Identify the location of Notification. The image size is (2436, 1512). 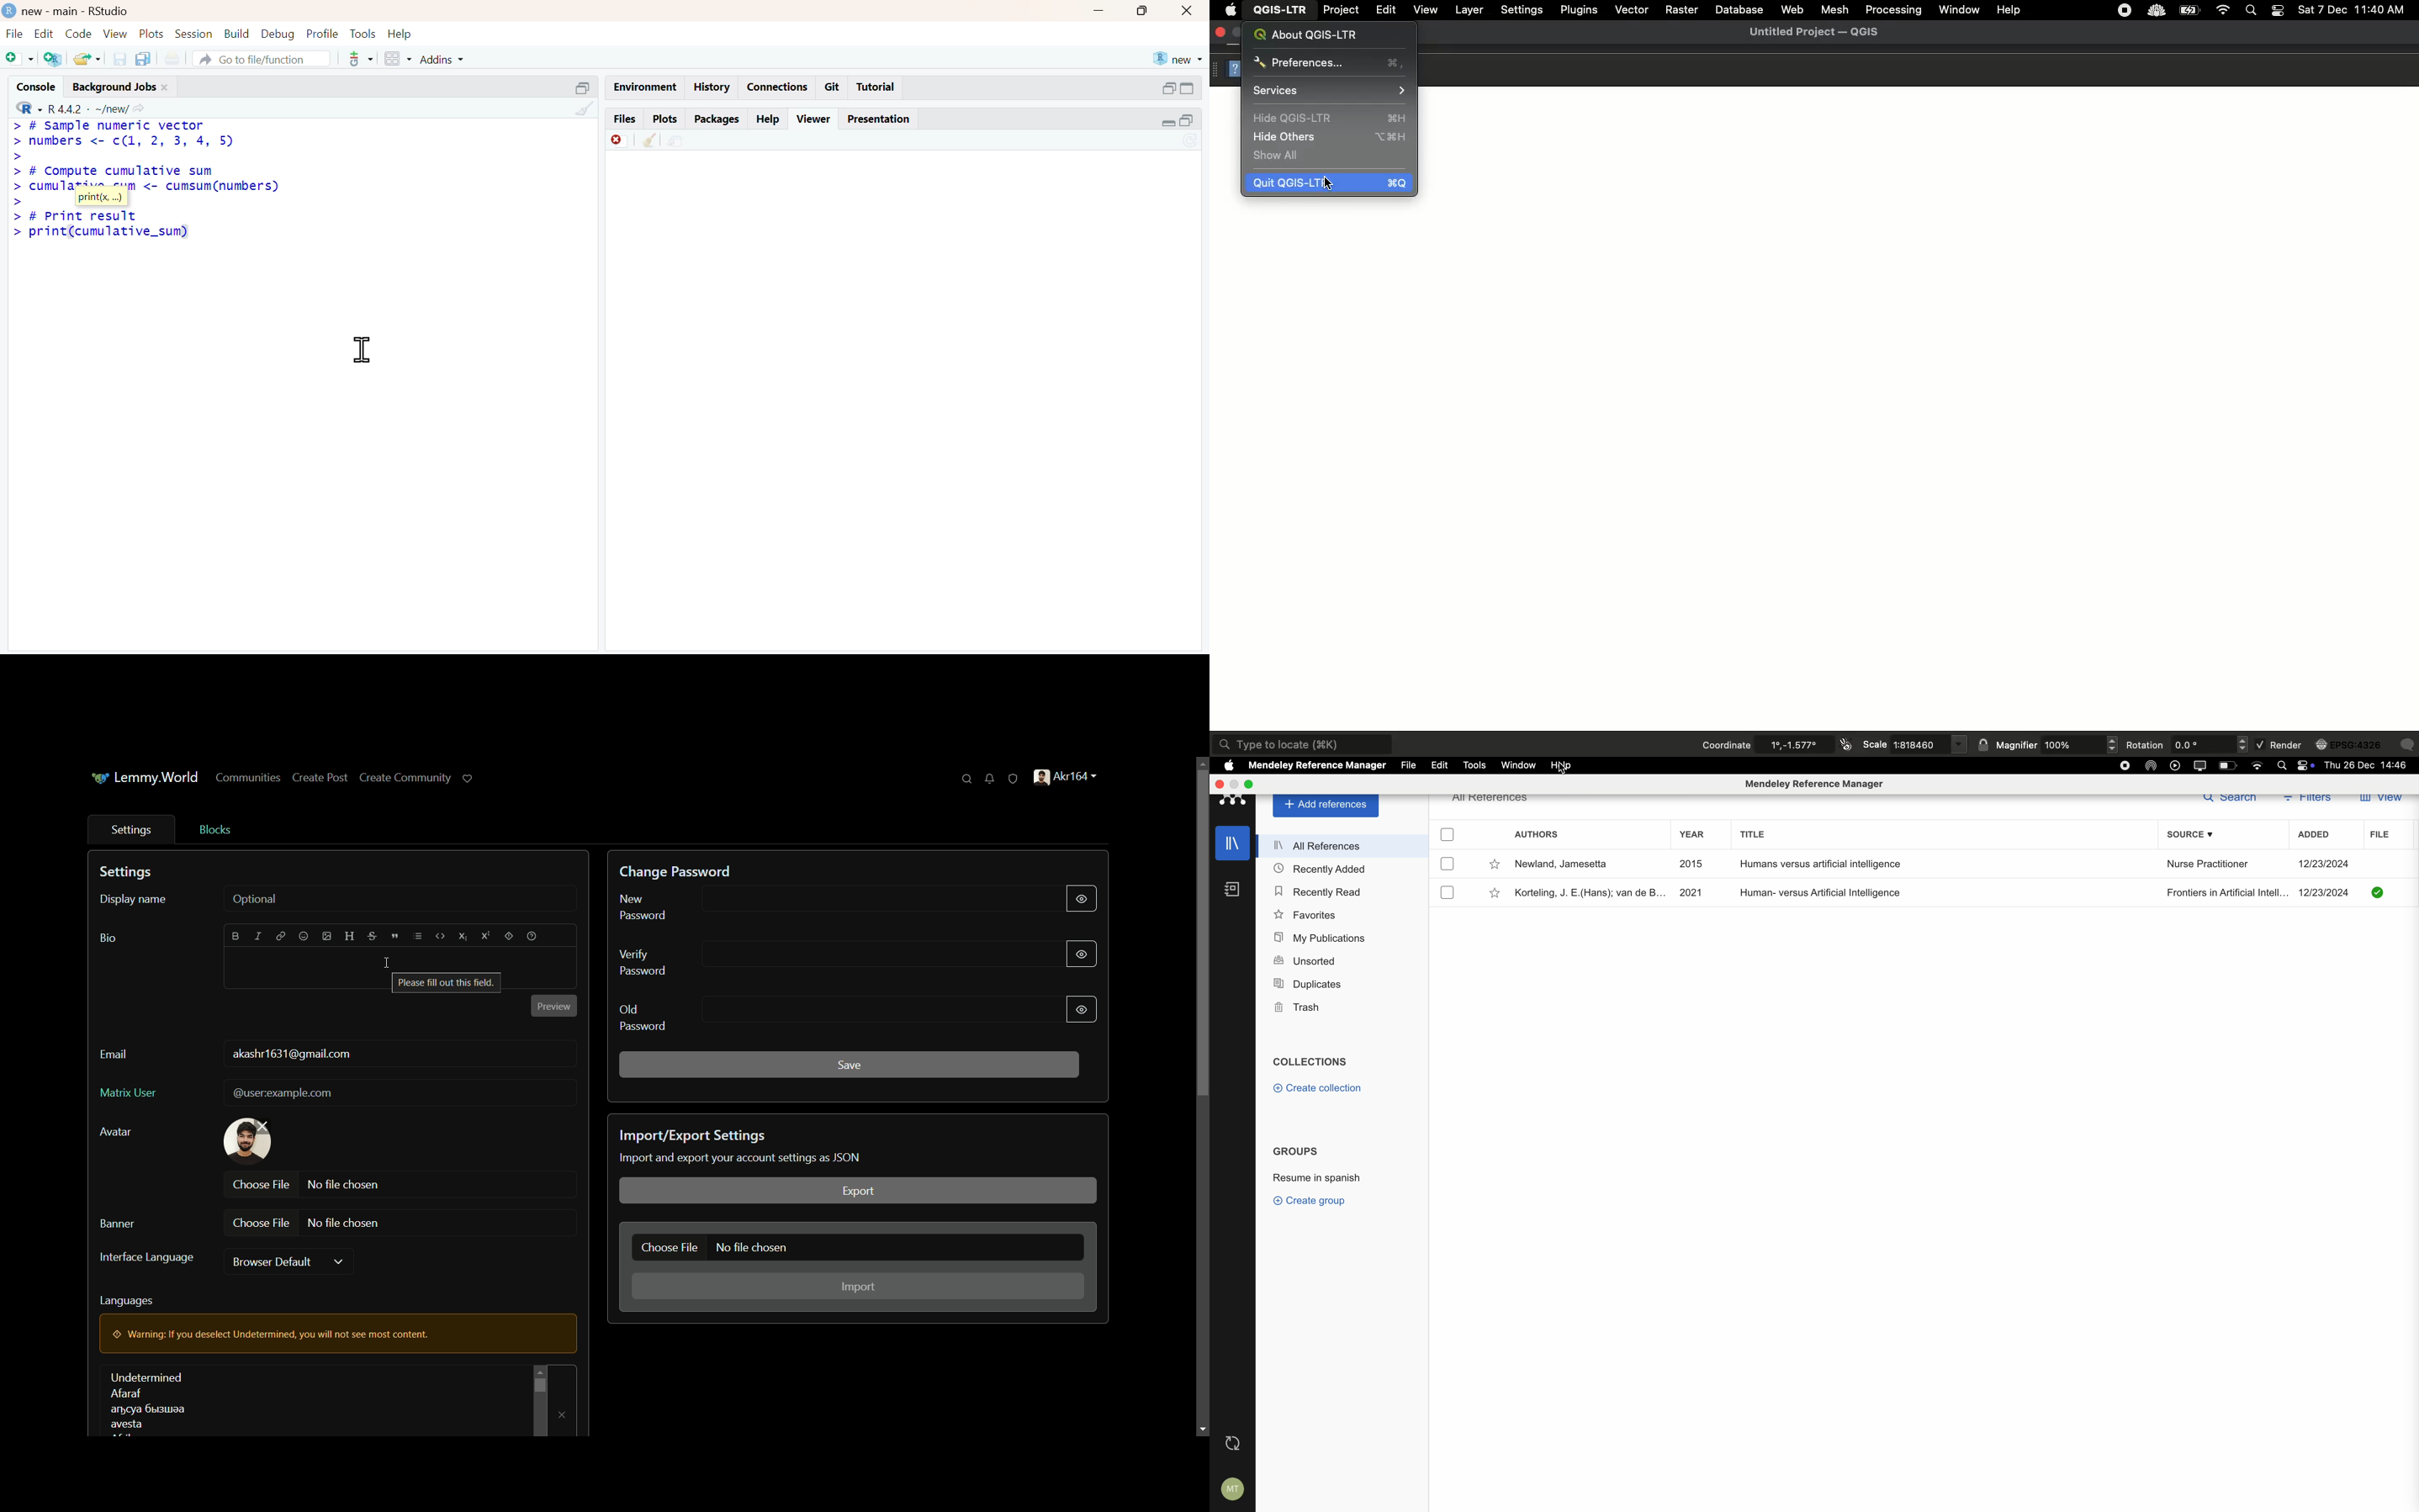
(2276, 12).